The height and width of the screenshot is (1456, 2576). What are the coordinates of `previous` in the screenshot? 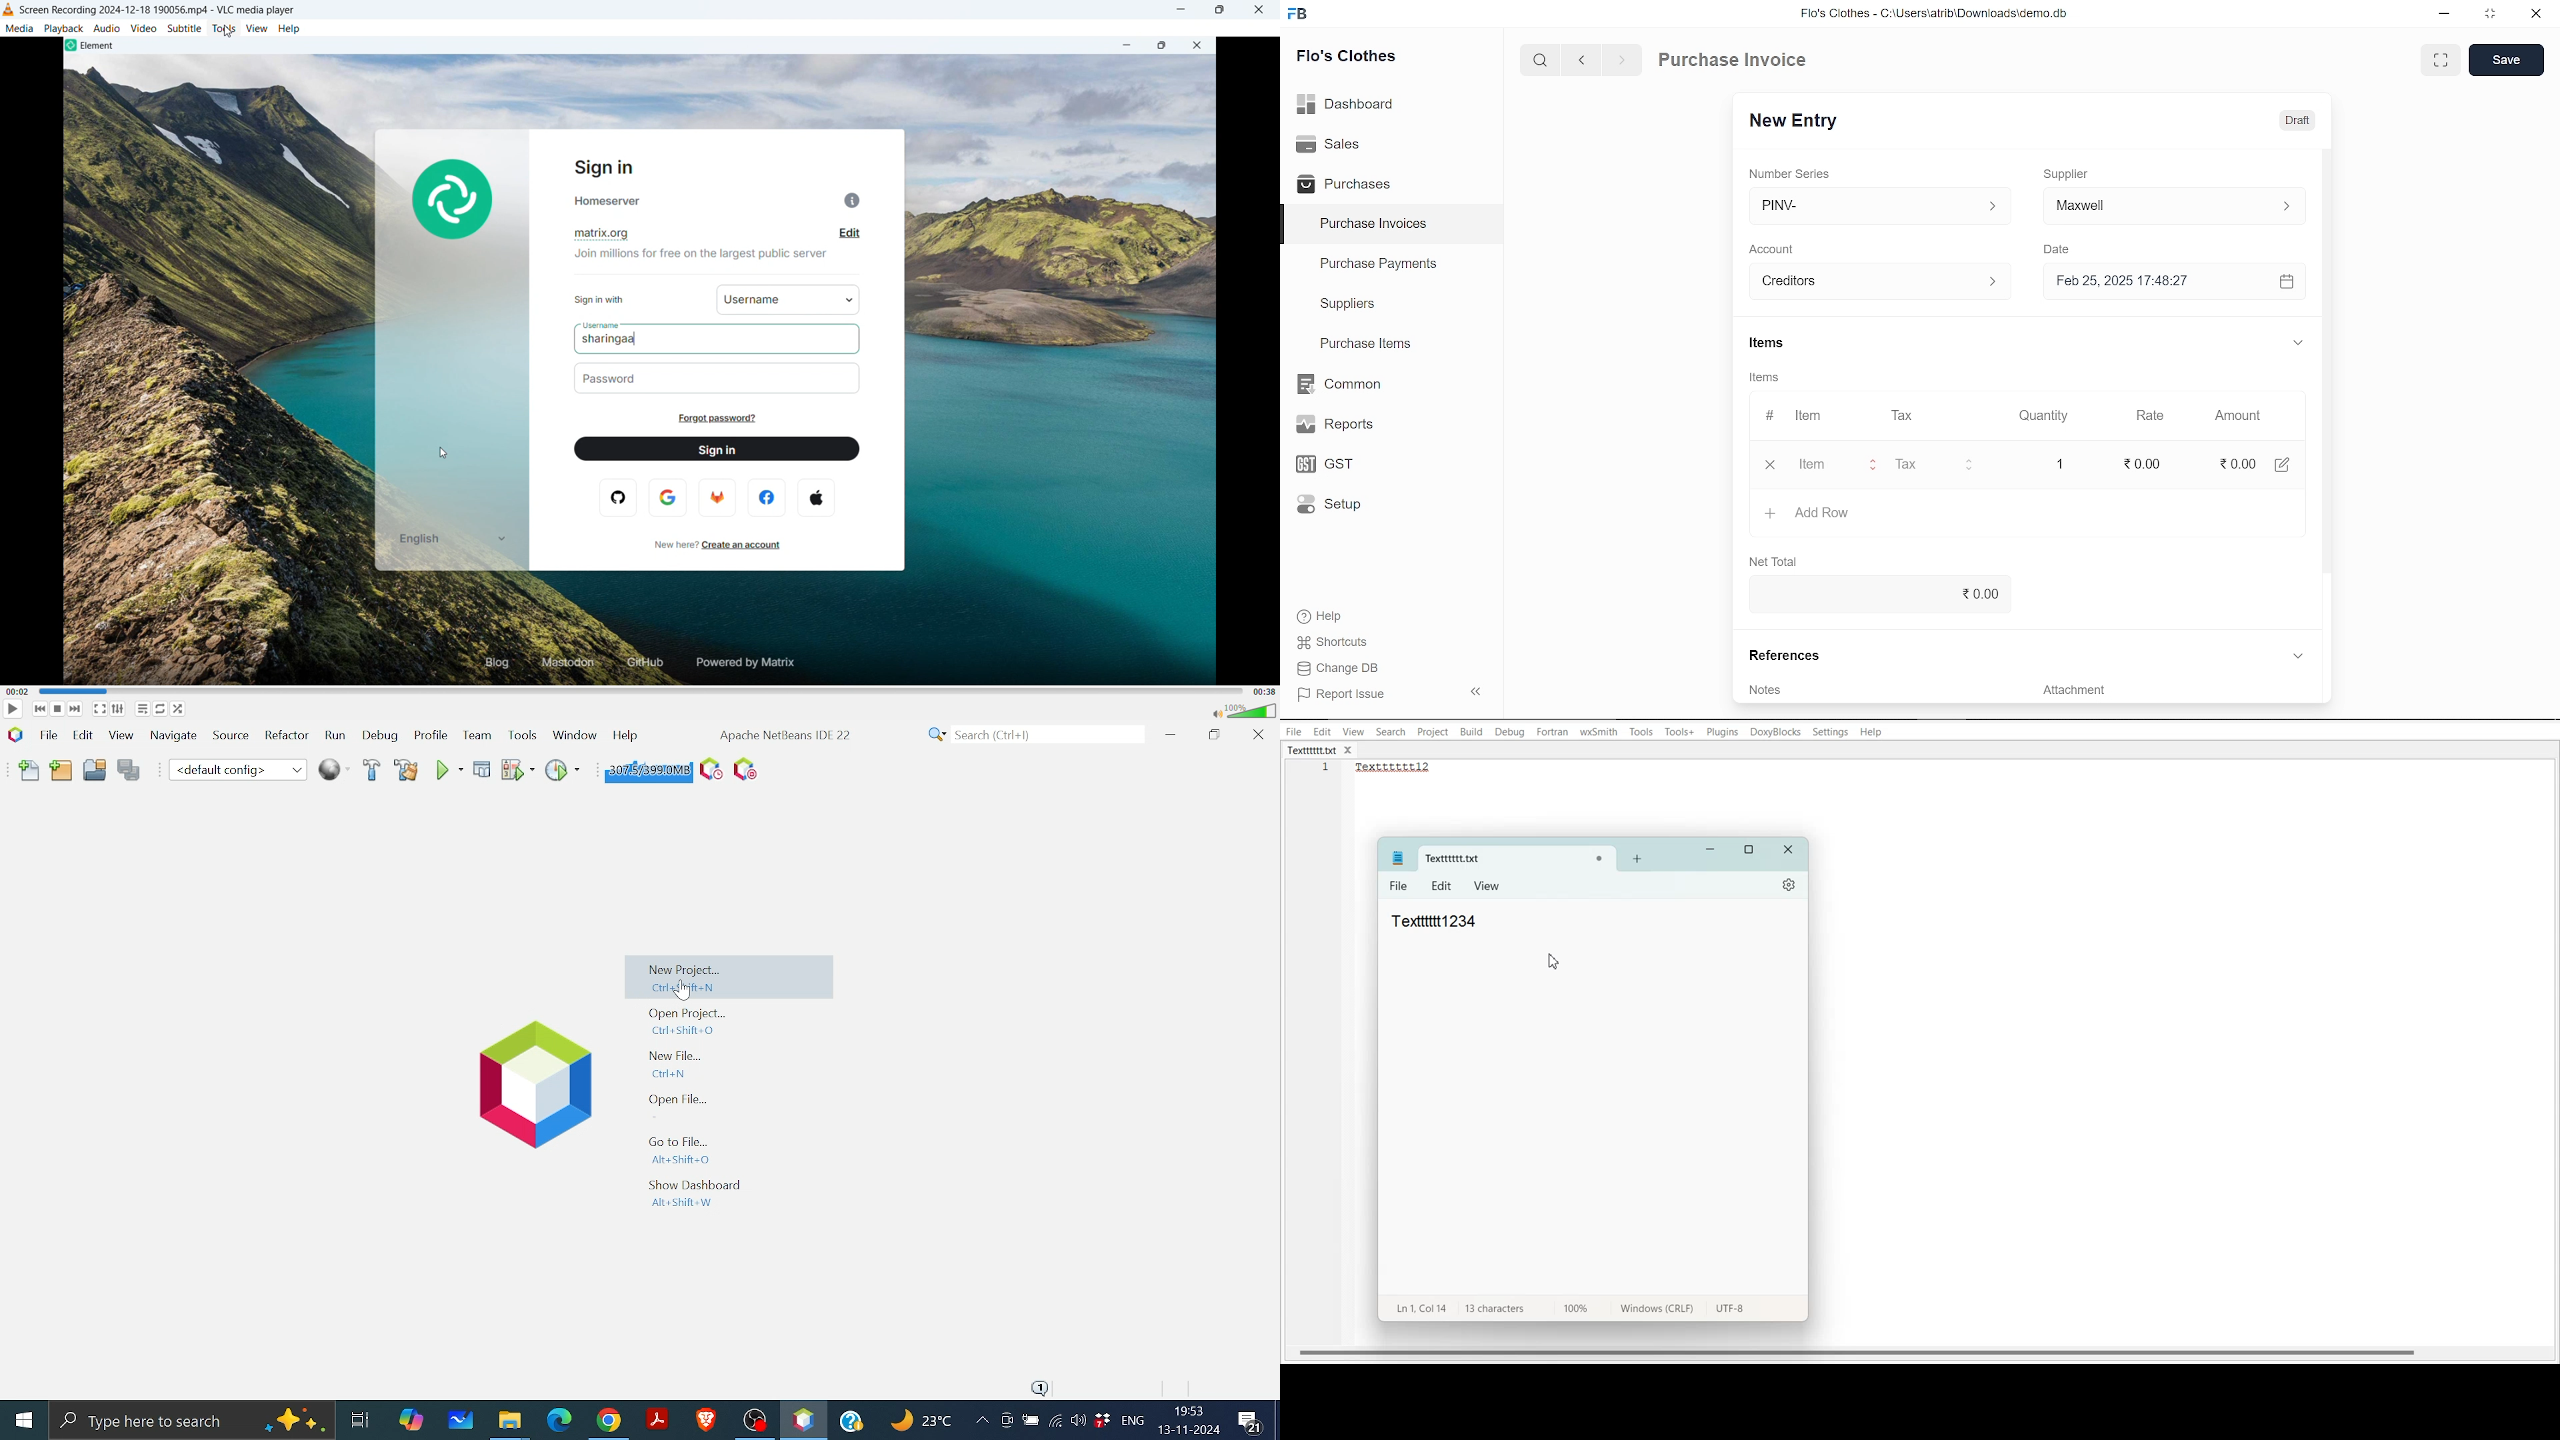 It's located at (1583, 62).